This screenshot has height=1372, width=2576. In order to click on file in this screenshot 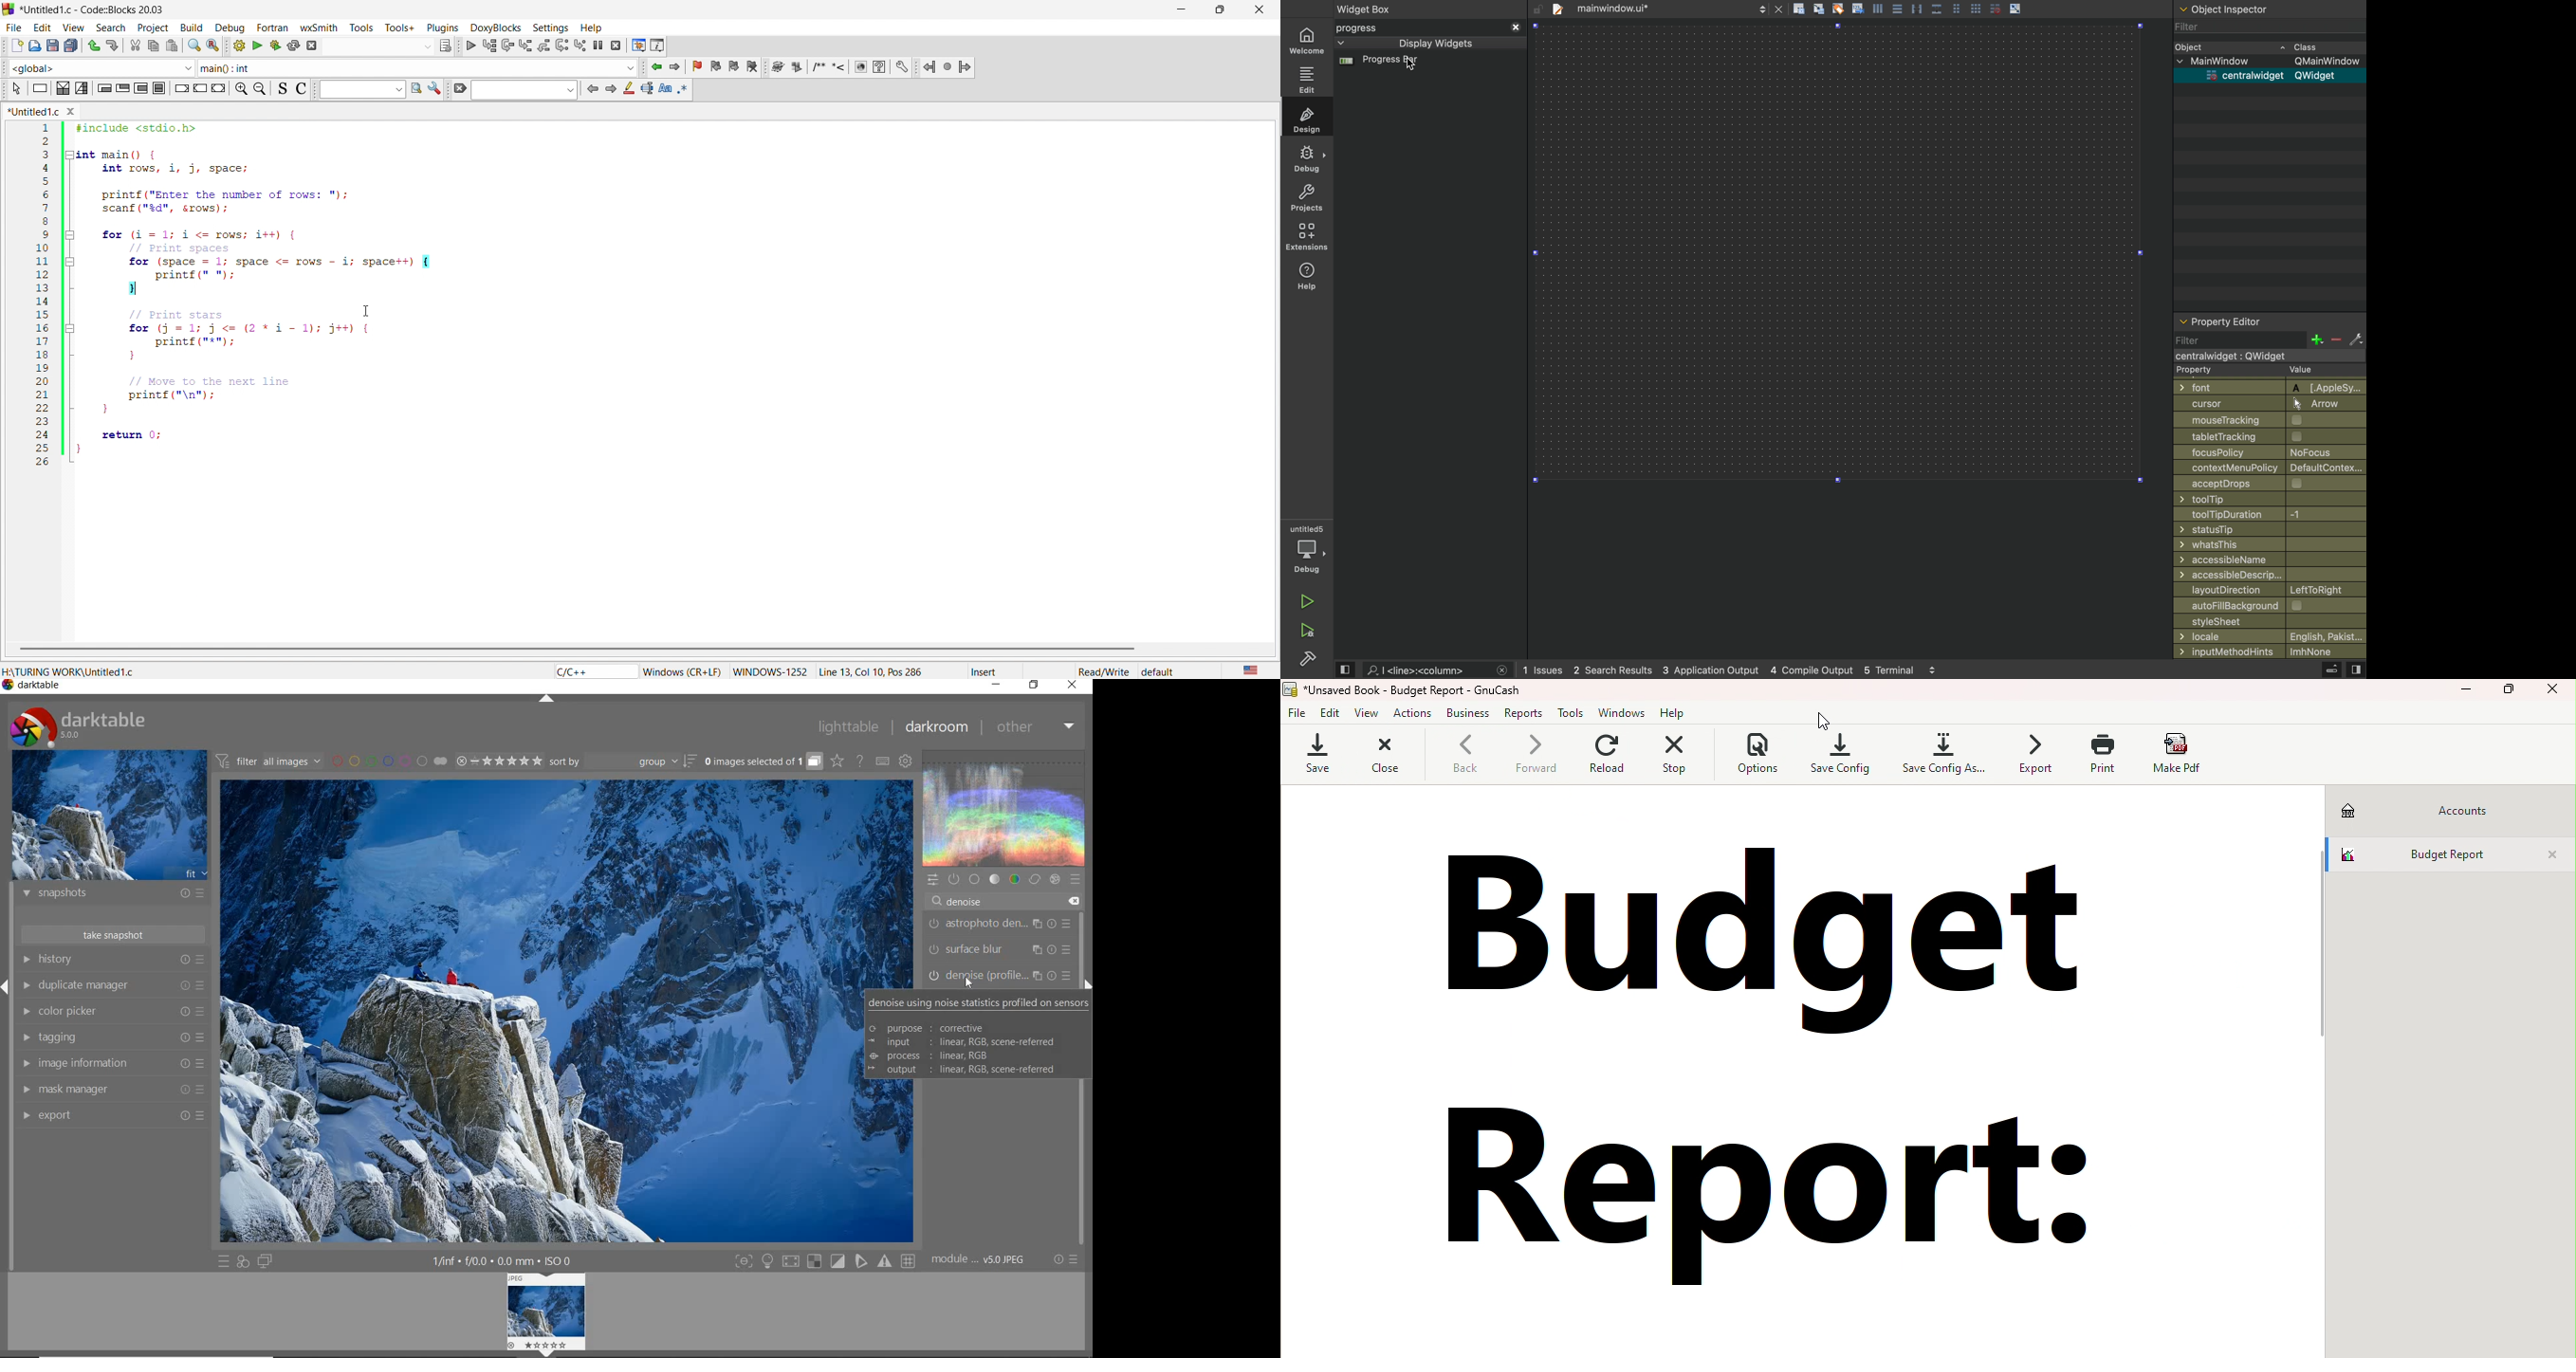, I will do `click(13, 26)`.